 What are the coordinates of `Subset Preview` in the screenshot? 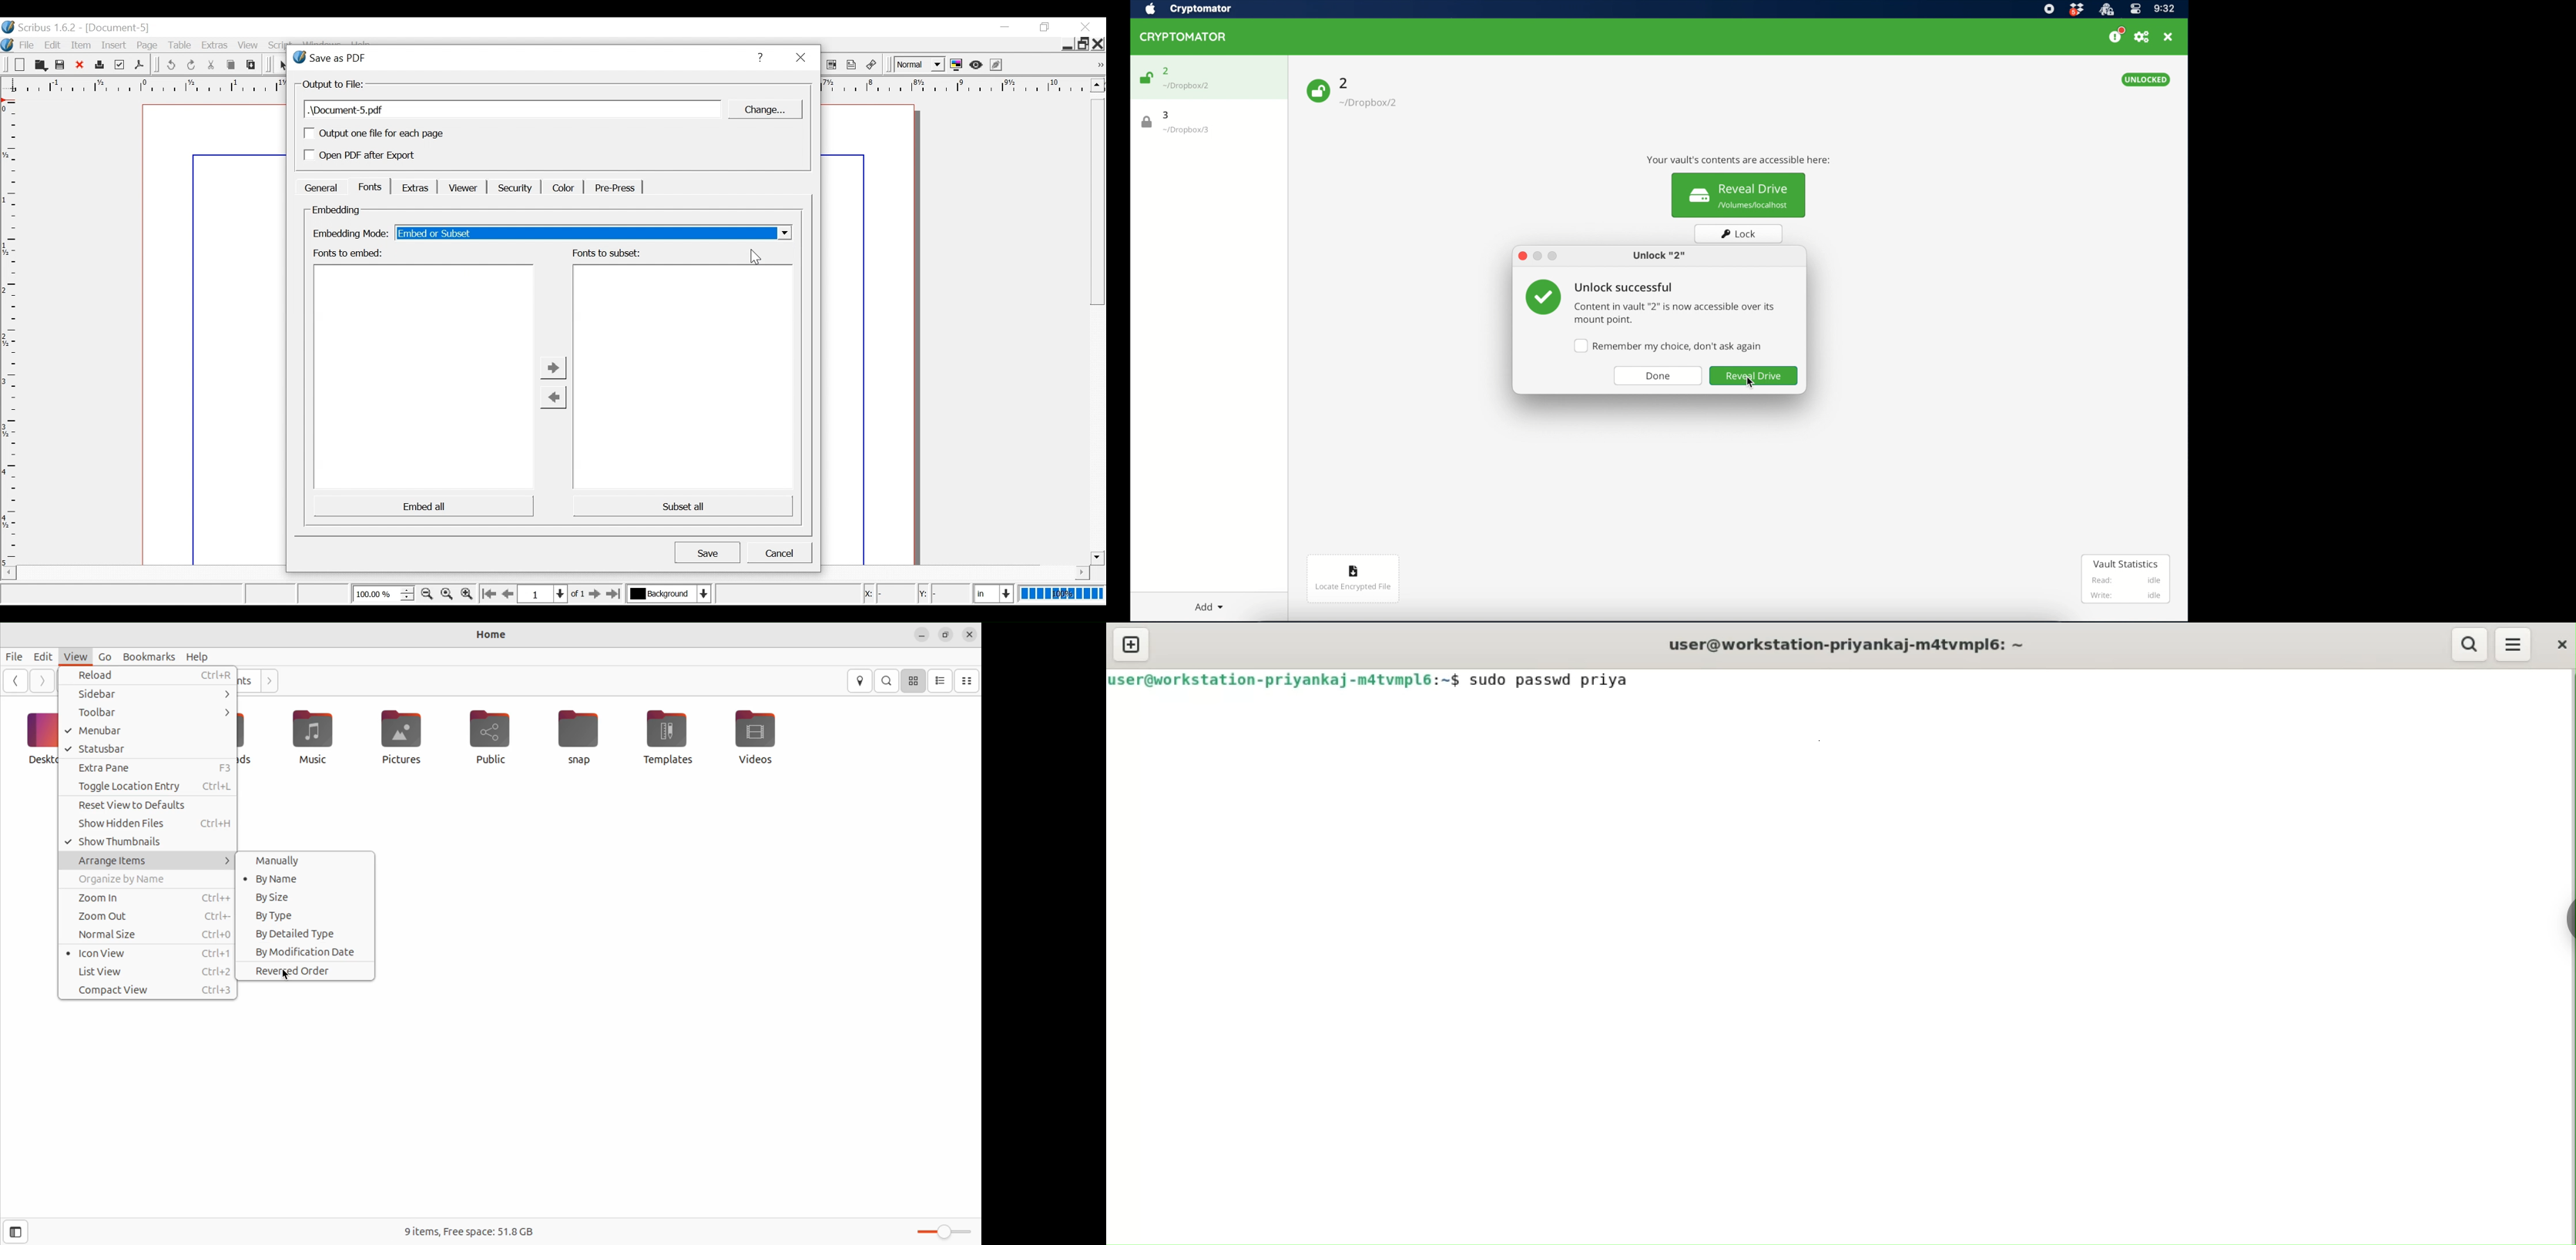 It's located at (684, 377).